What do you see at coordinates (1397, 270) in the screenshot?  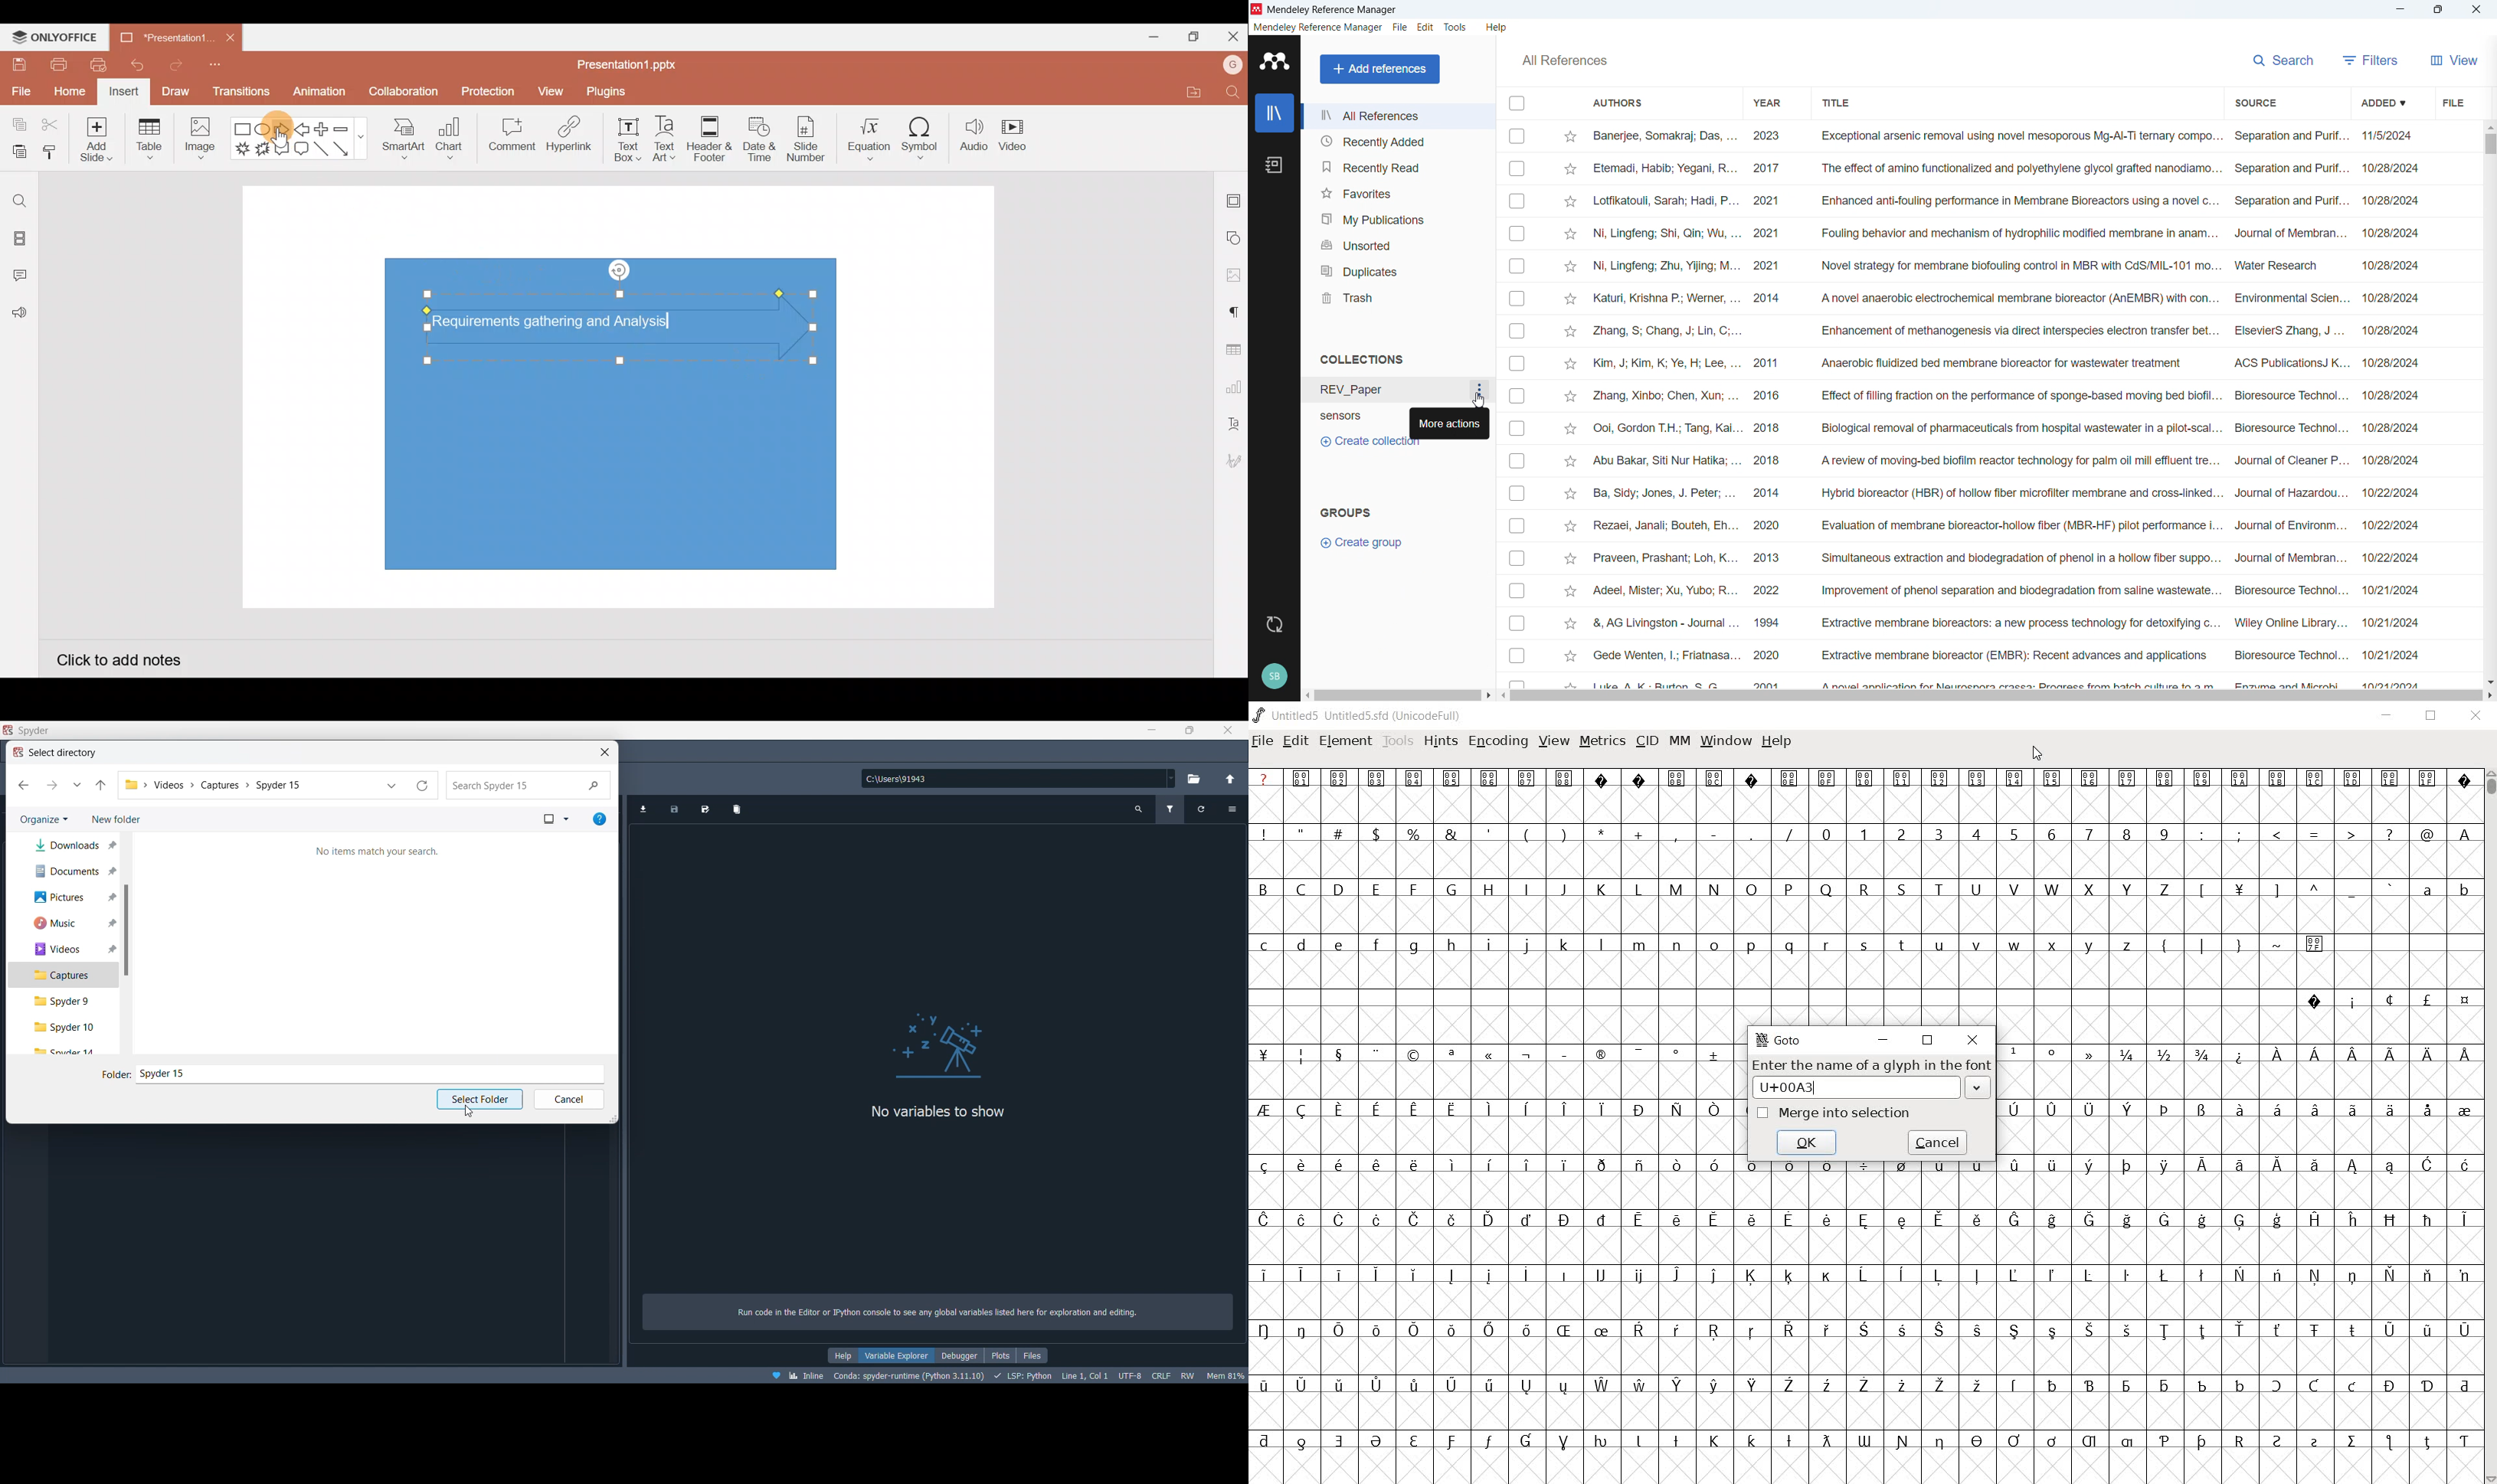 I see `Duplicates ` at bounding box center [1397, 270].